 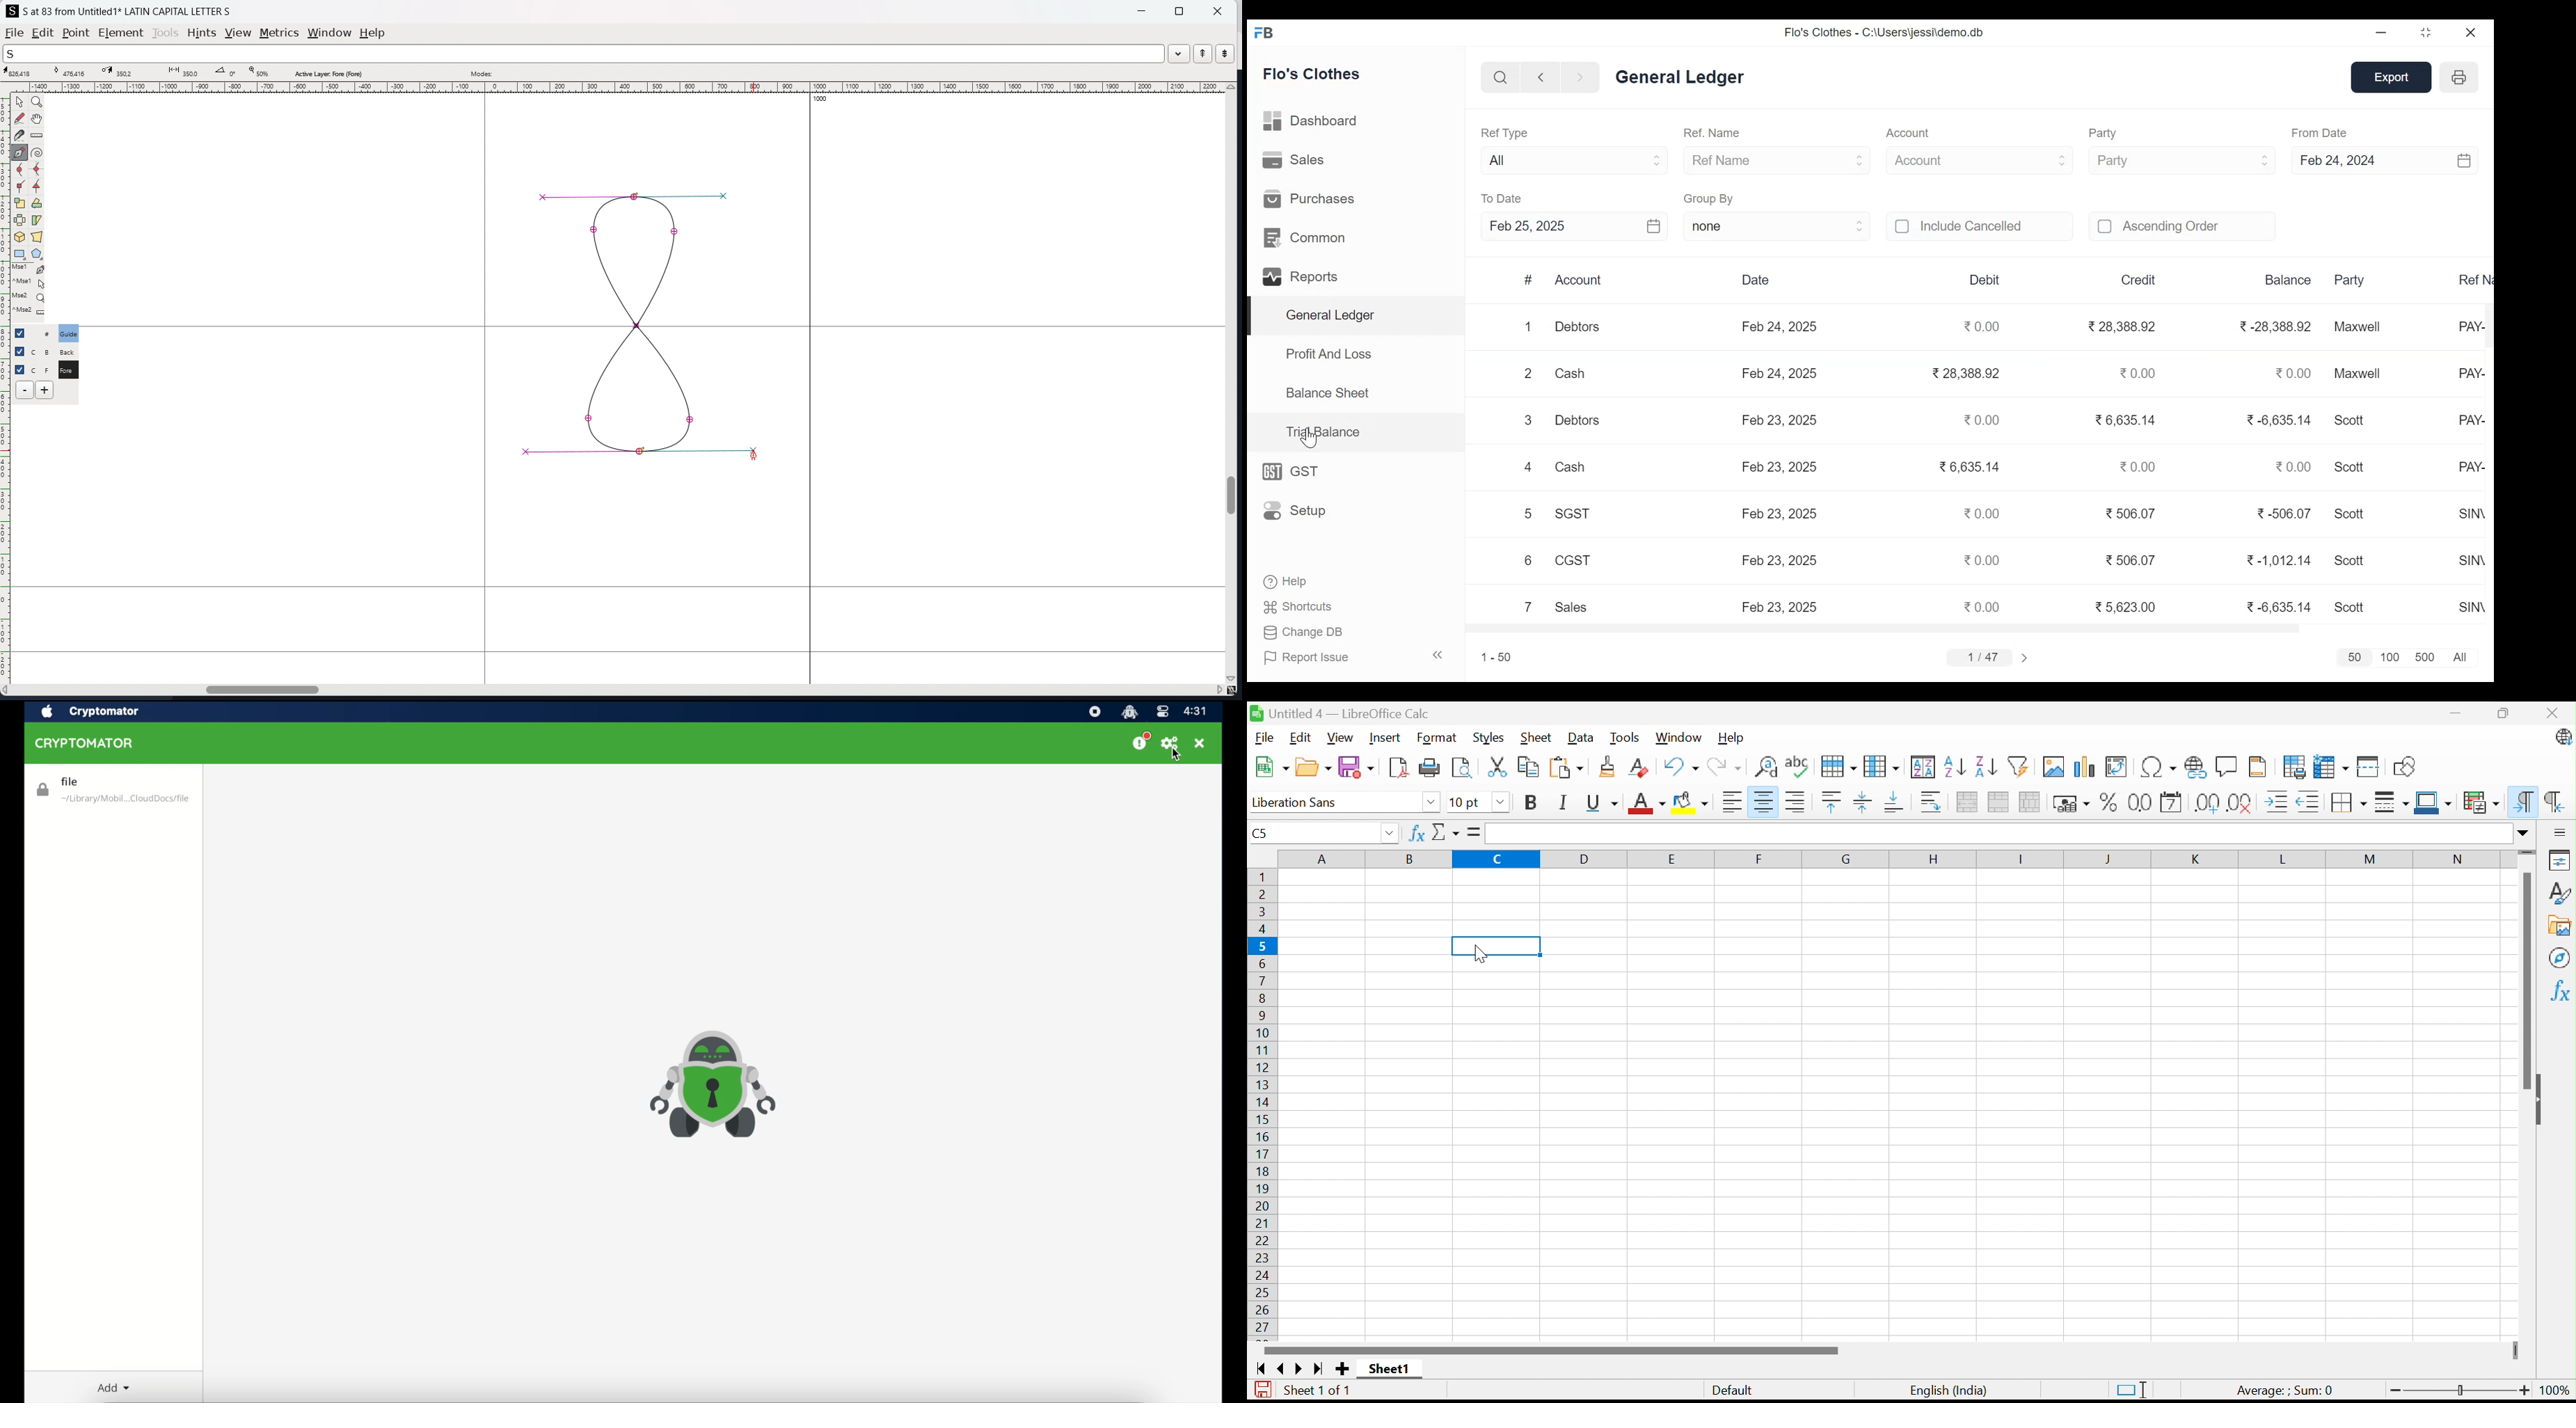 What do you see at coordinates (1314, 767) in the screenshot?
I see `Open` at bounding box center [1314, 767].